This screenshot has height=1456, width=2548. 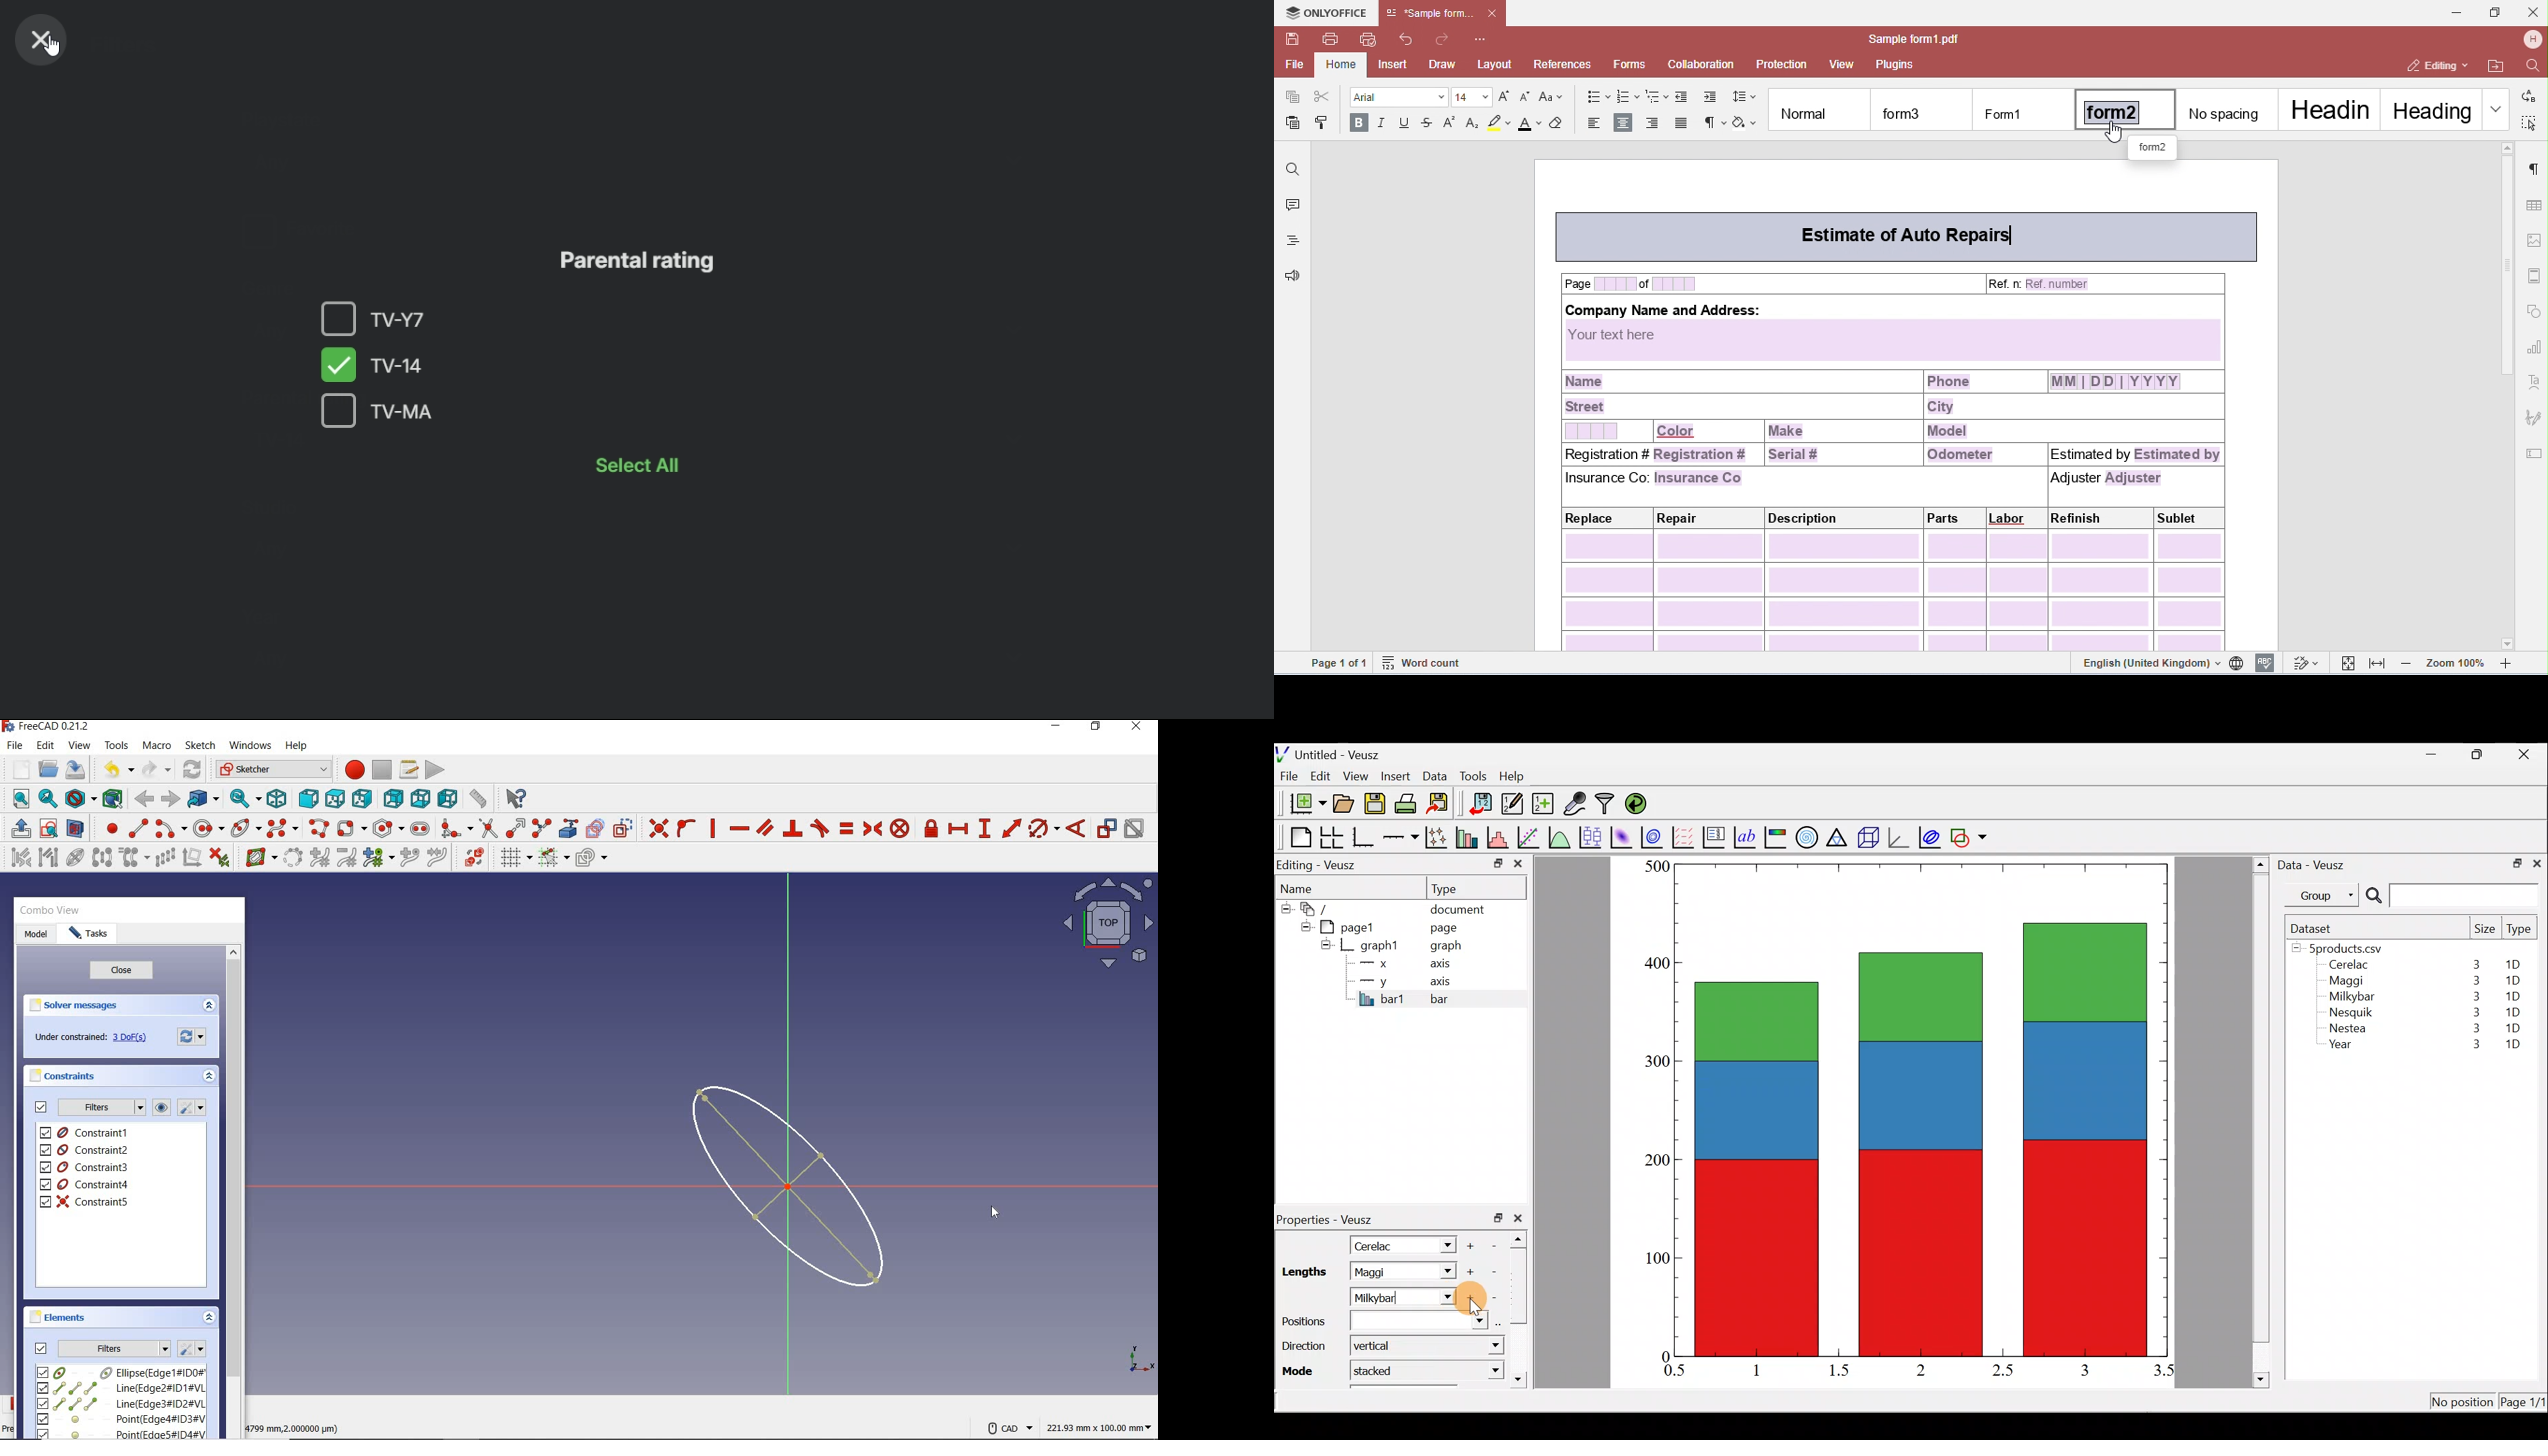 What do you see at coordinates (410, 858) in the screenshot?
I see `insert knot` at bounding box center [410, 858].